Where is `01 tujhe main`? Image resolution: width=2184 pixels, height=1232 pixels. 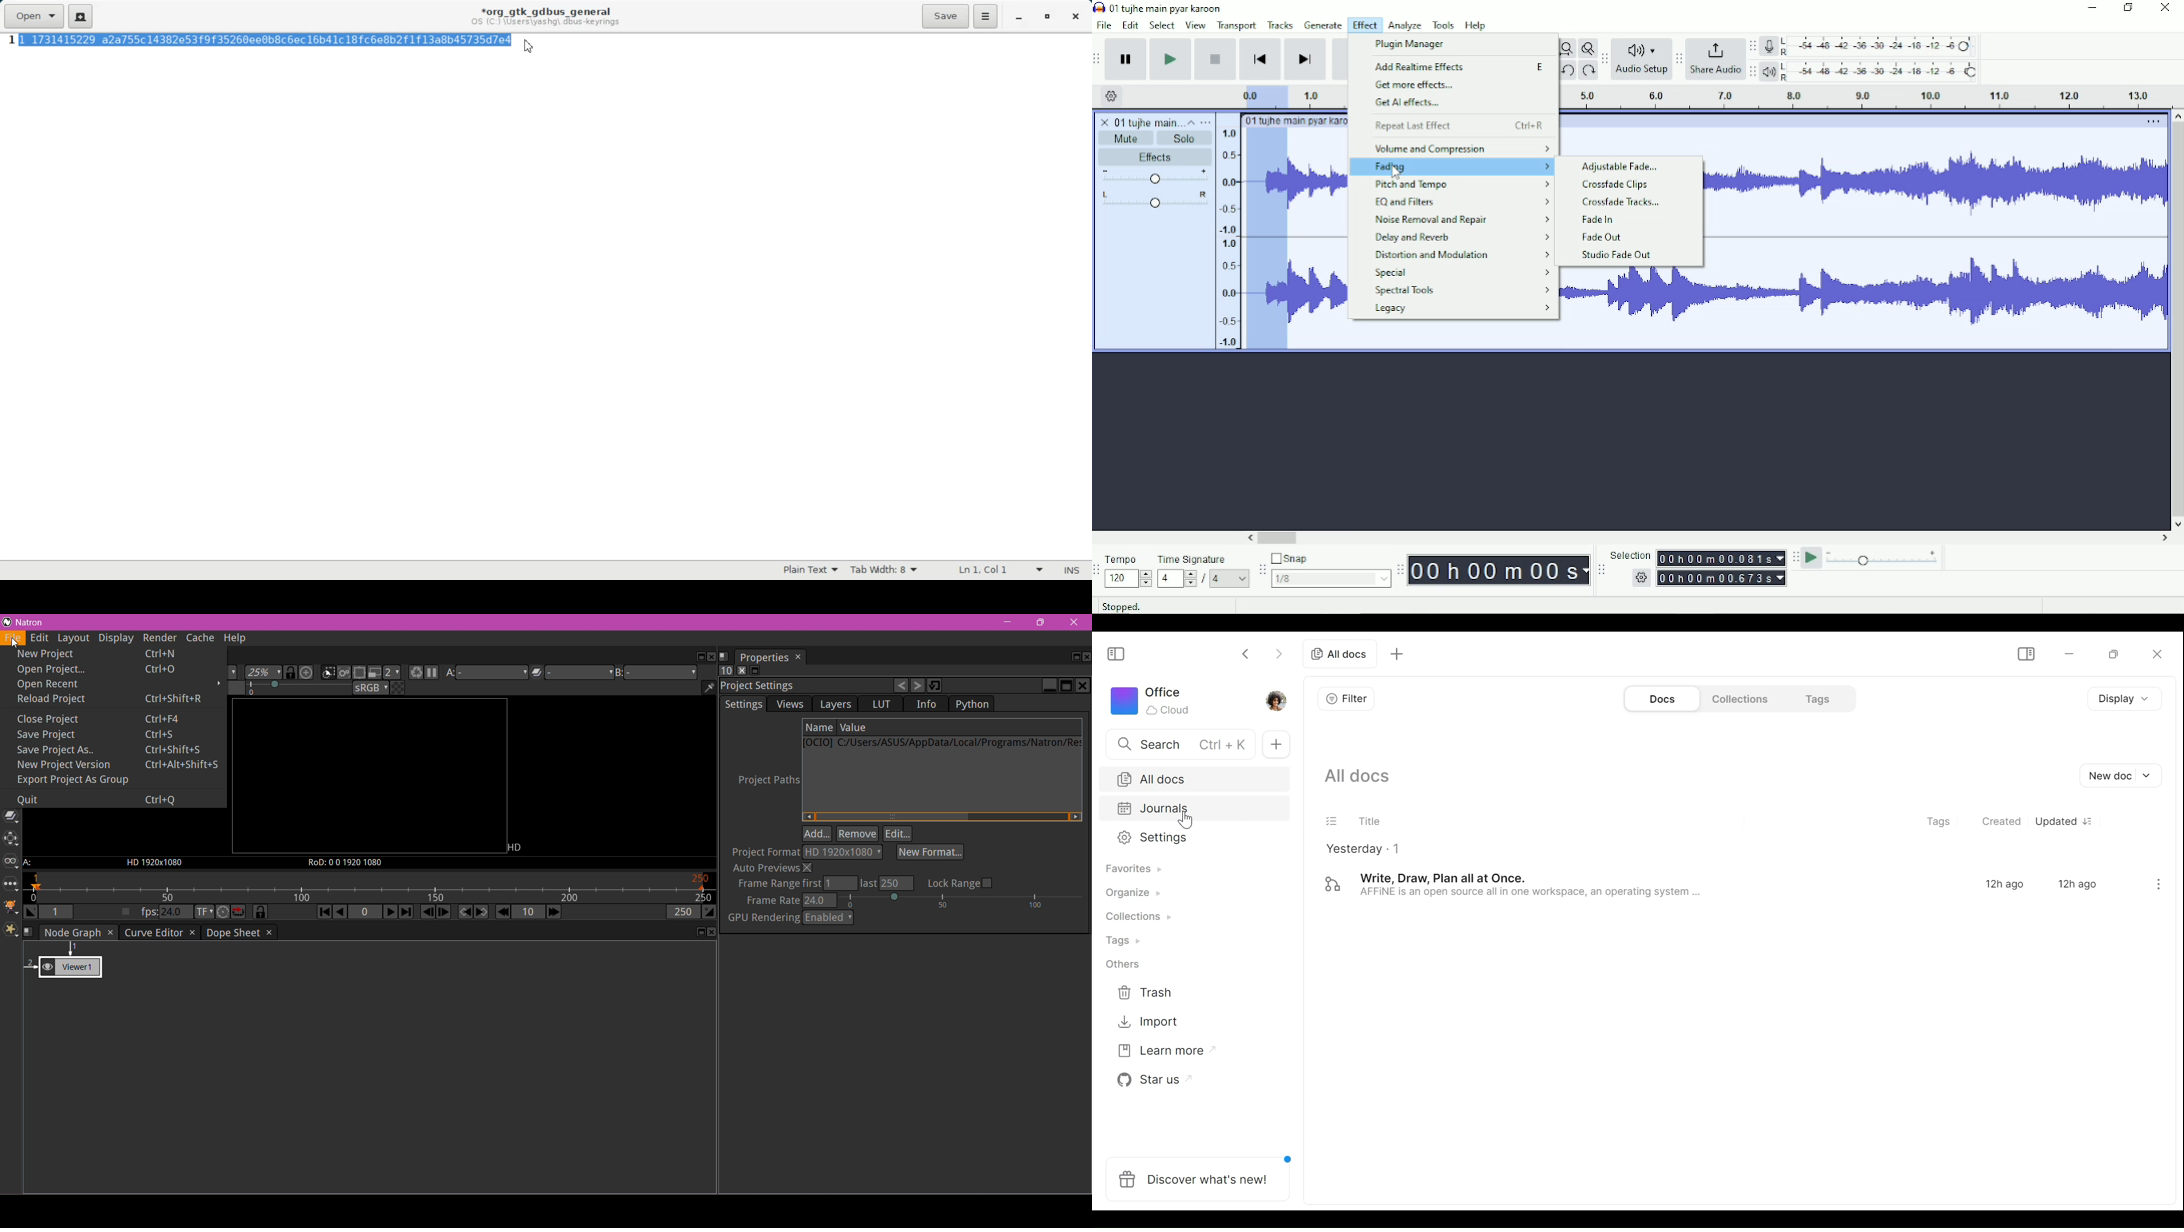 01 tujhe main is located at coordinates (1148, 123).